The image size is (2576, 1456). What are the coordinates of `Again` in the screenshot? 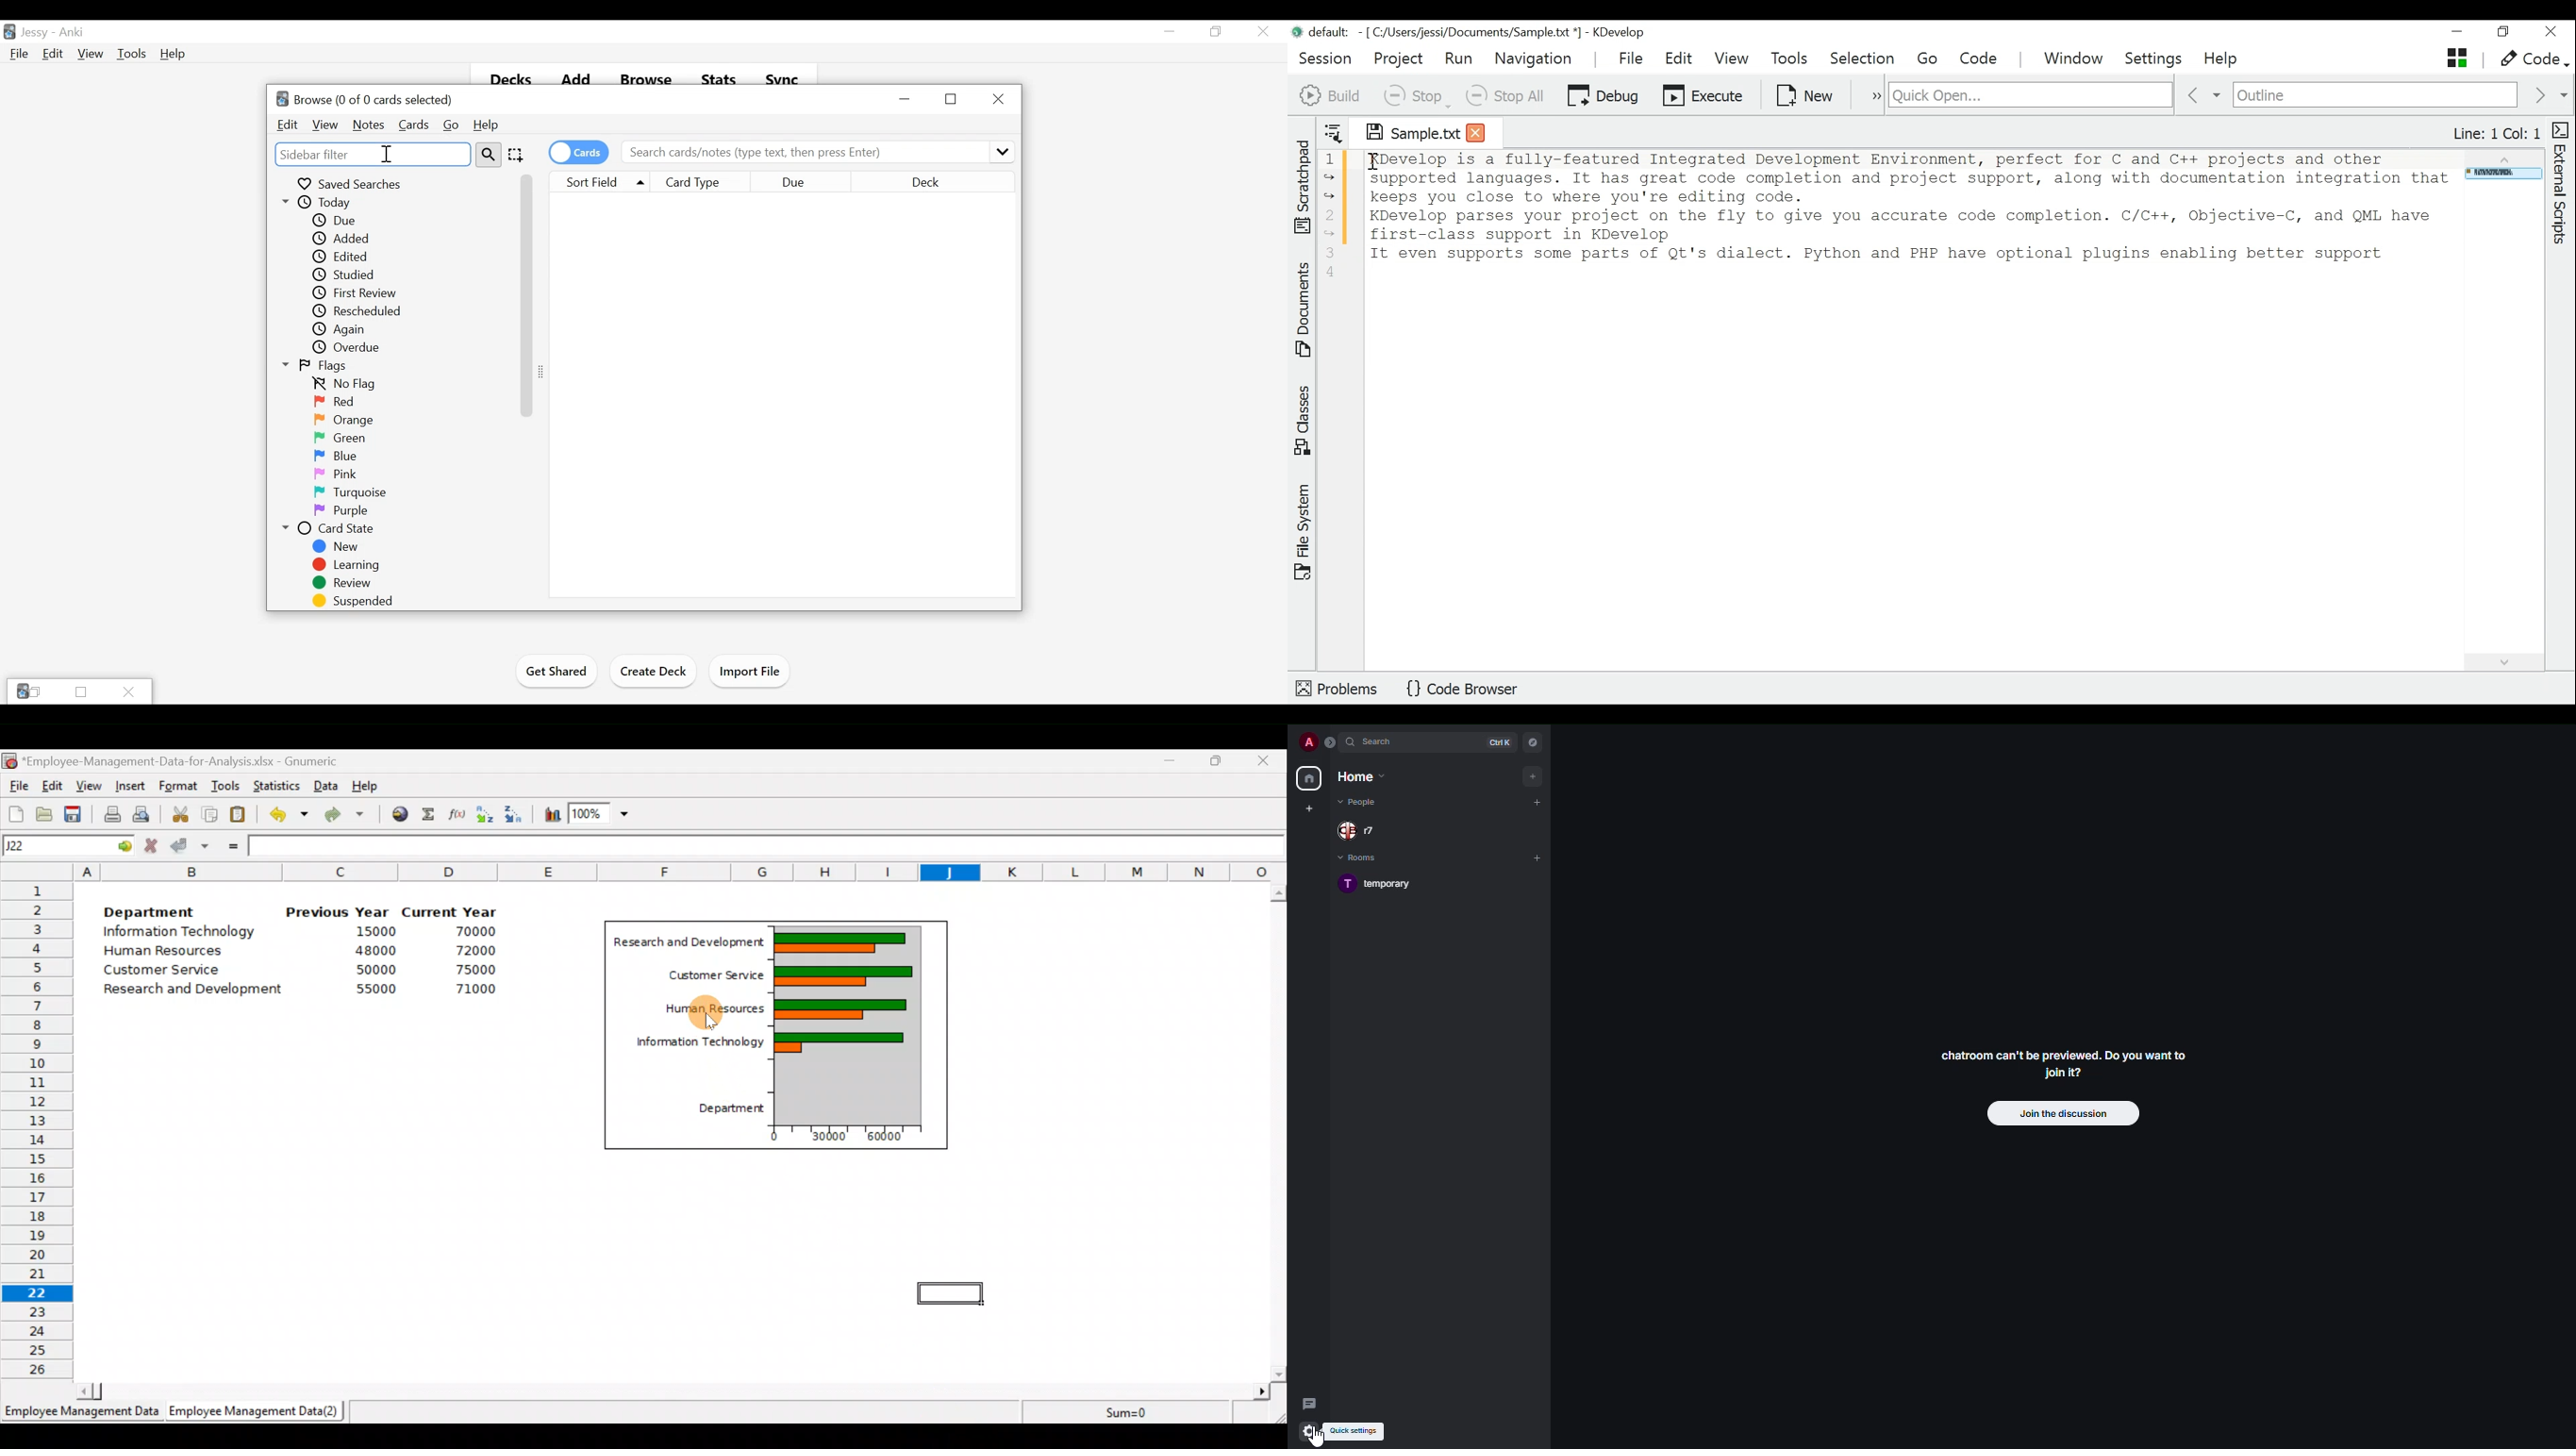 It's located at (345, 329).